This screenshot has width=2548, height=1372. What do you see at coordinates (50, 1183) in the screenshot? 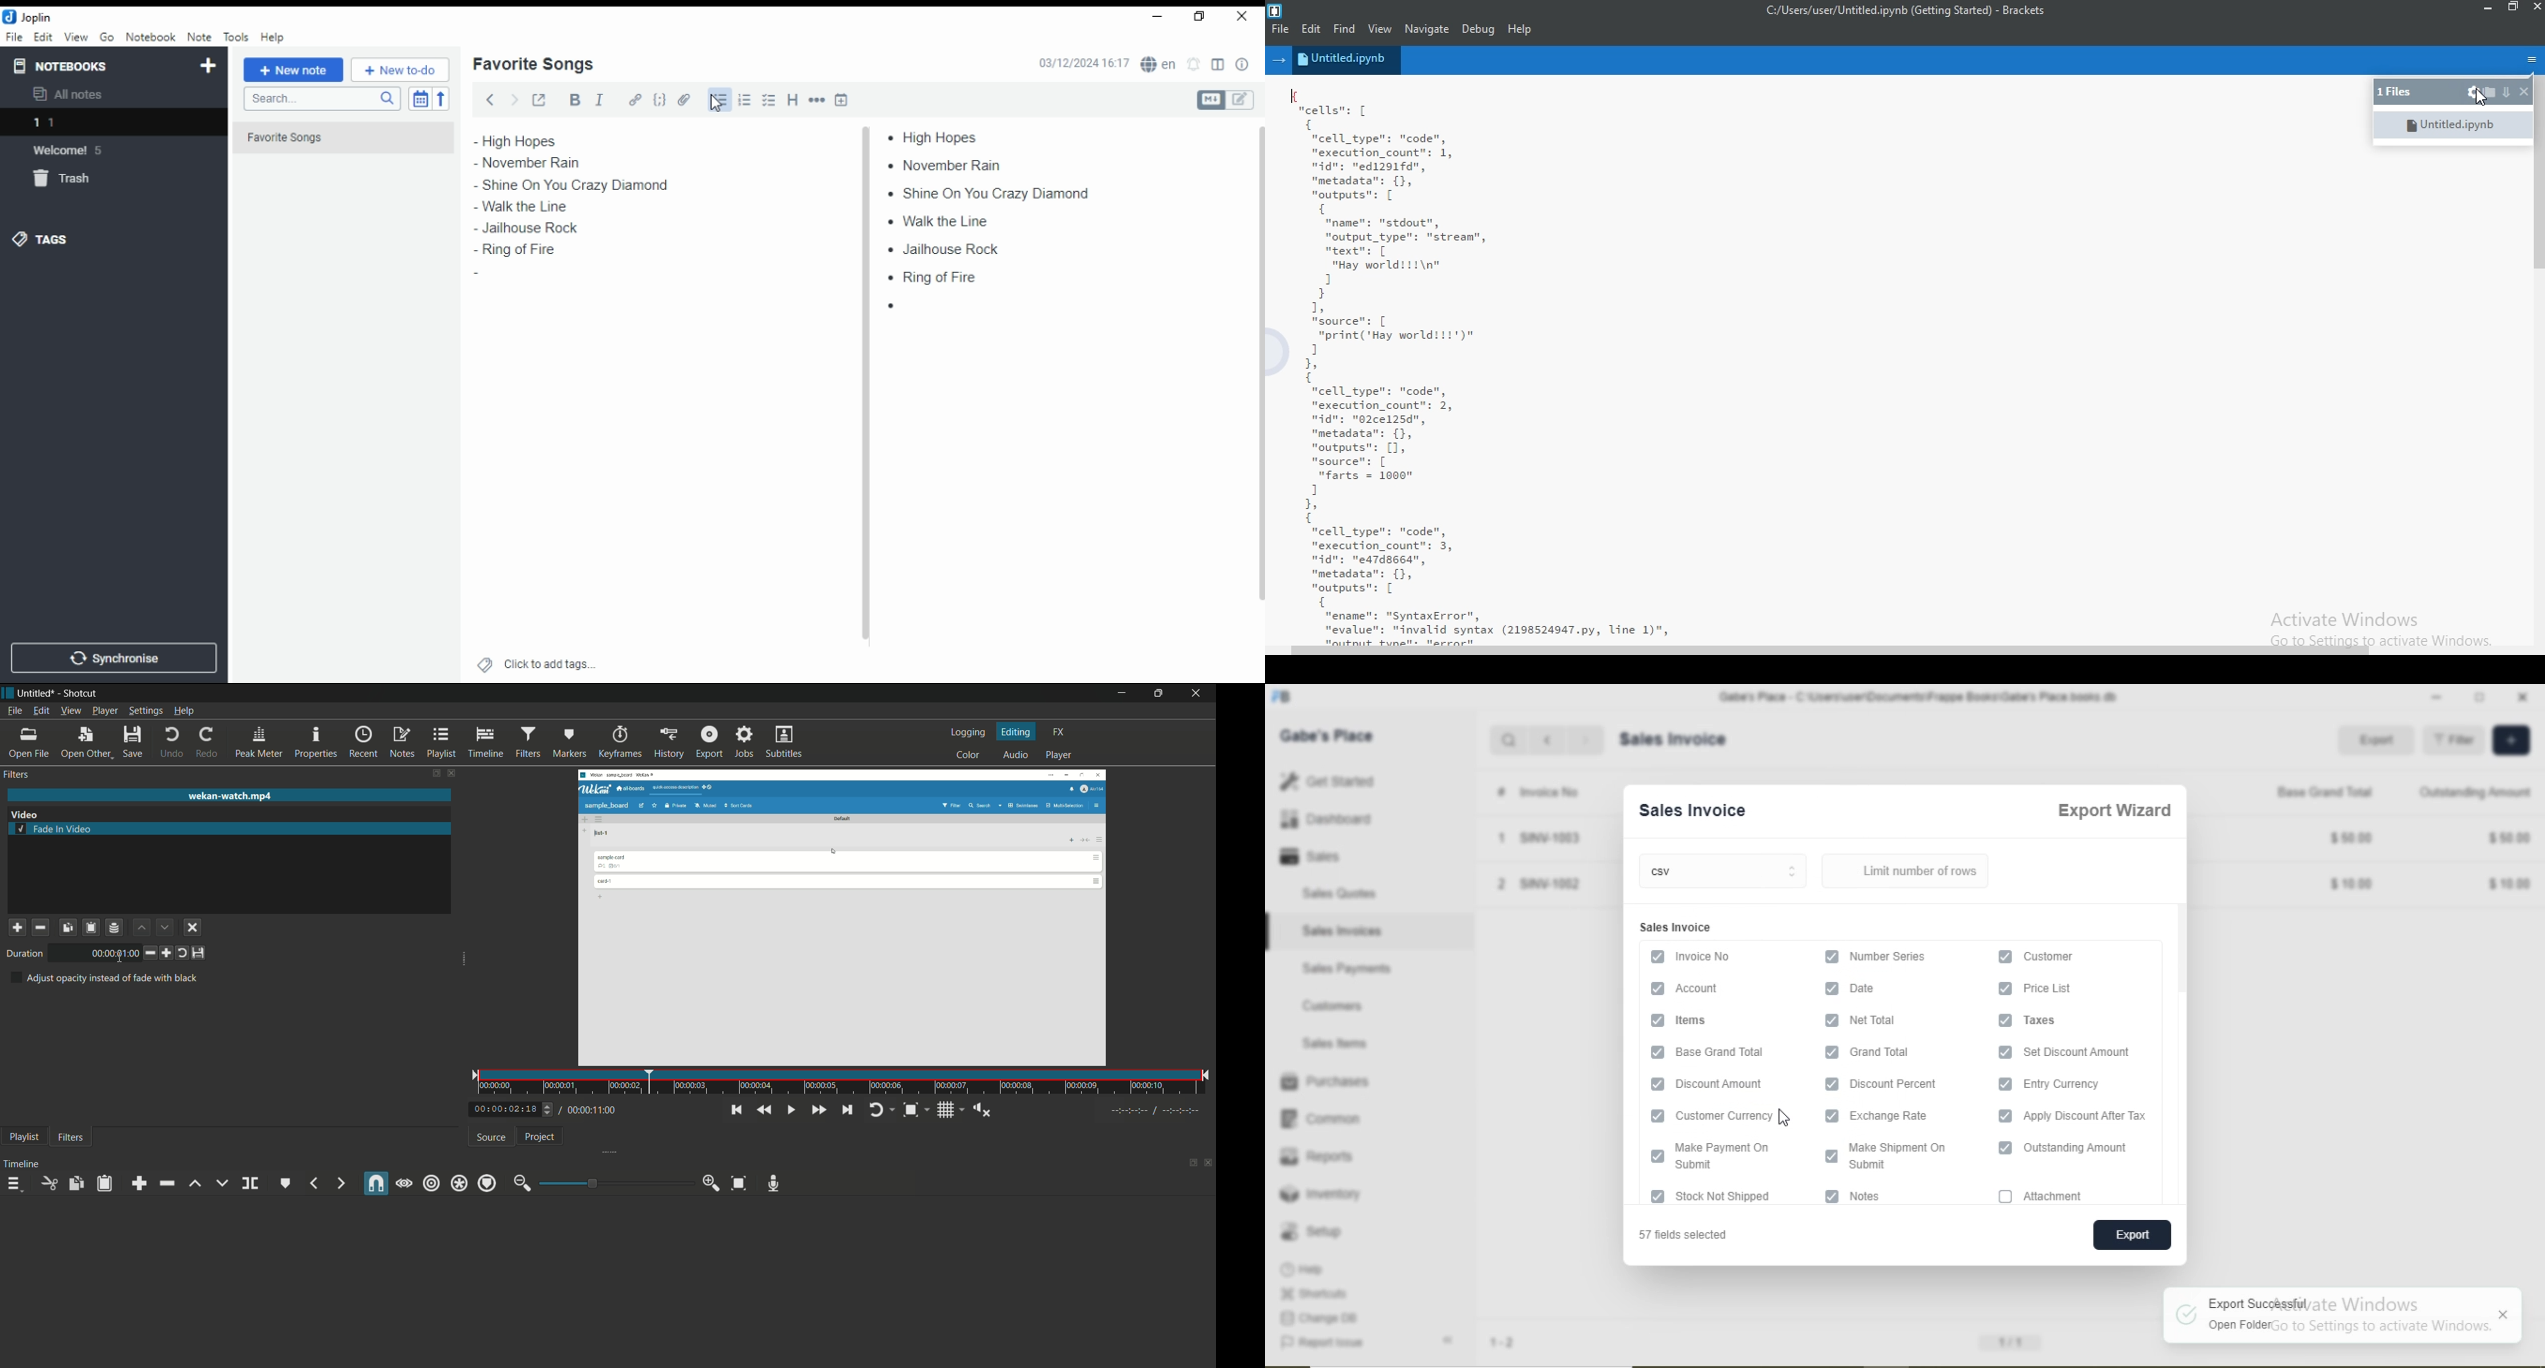
I see `cut` at bounding box center [50, 1183].